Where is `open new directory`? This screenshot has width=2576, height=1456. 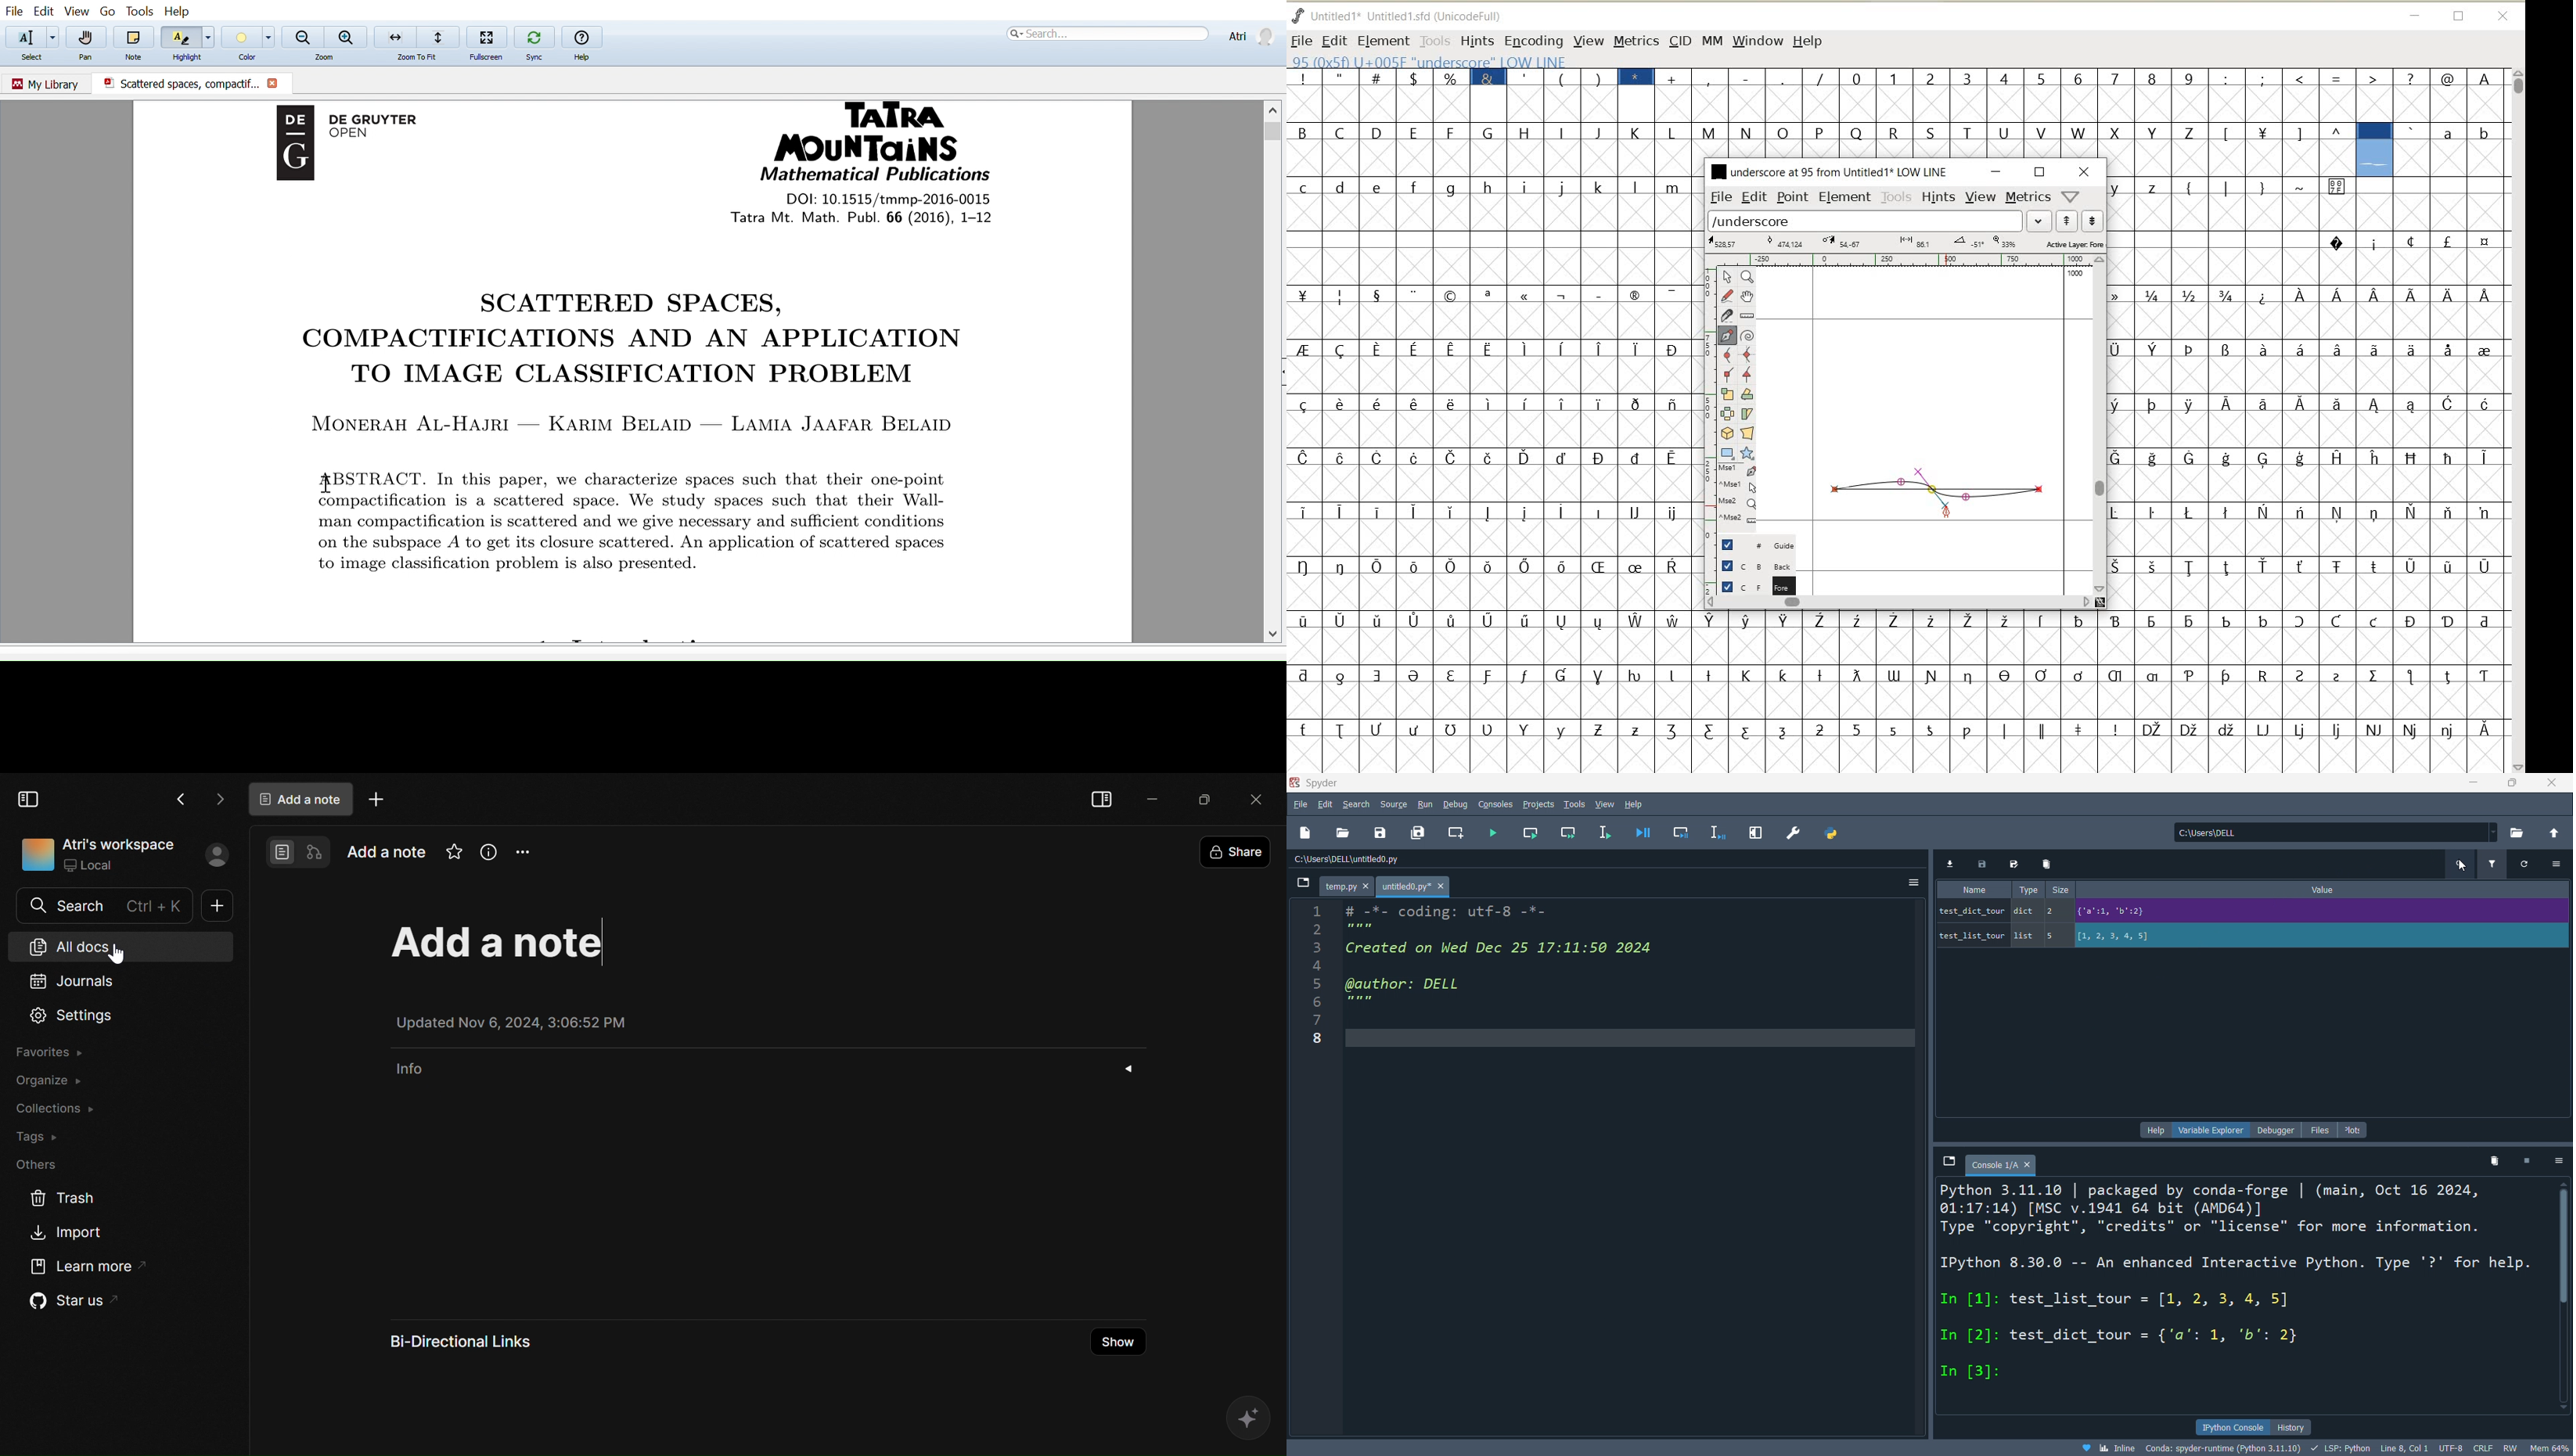
open new directory is located at coordinates (2510, 832).